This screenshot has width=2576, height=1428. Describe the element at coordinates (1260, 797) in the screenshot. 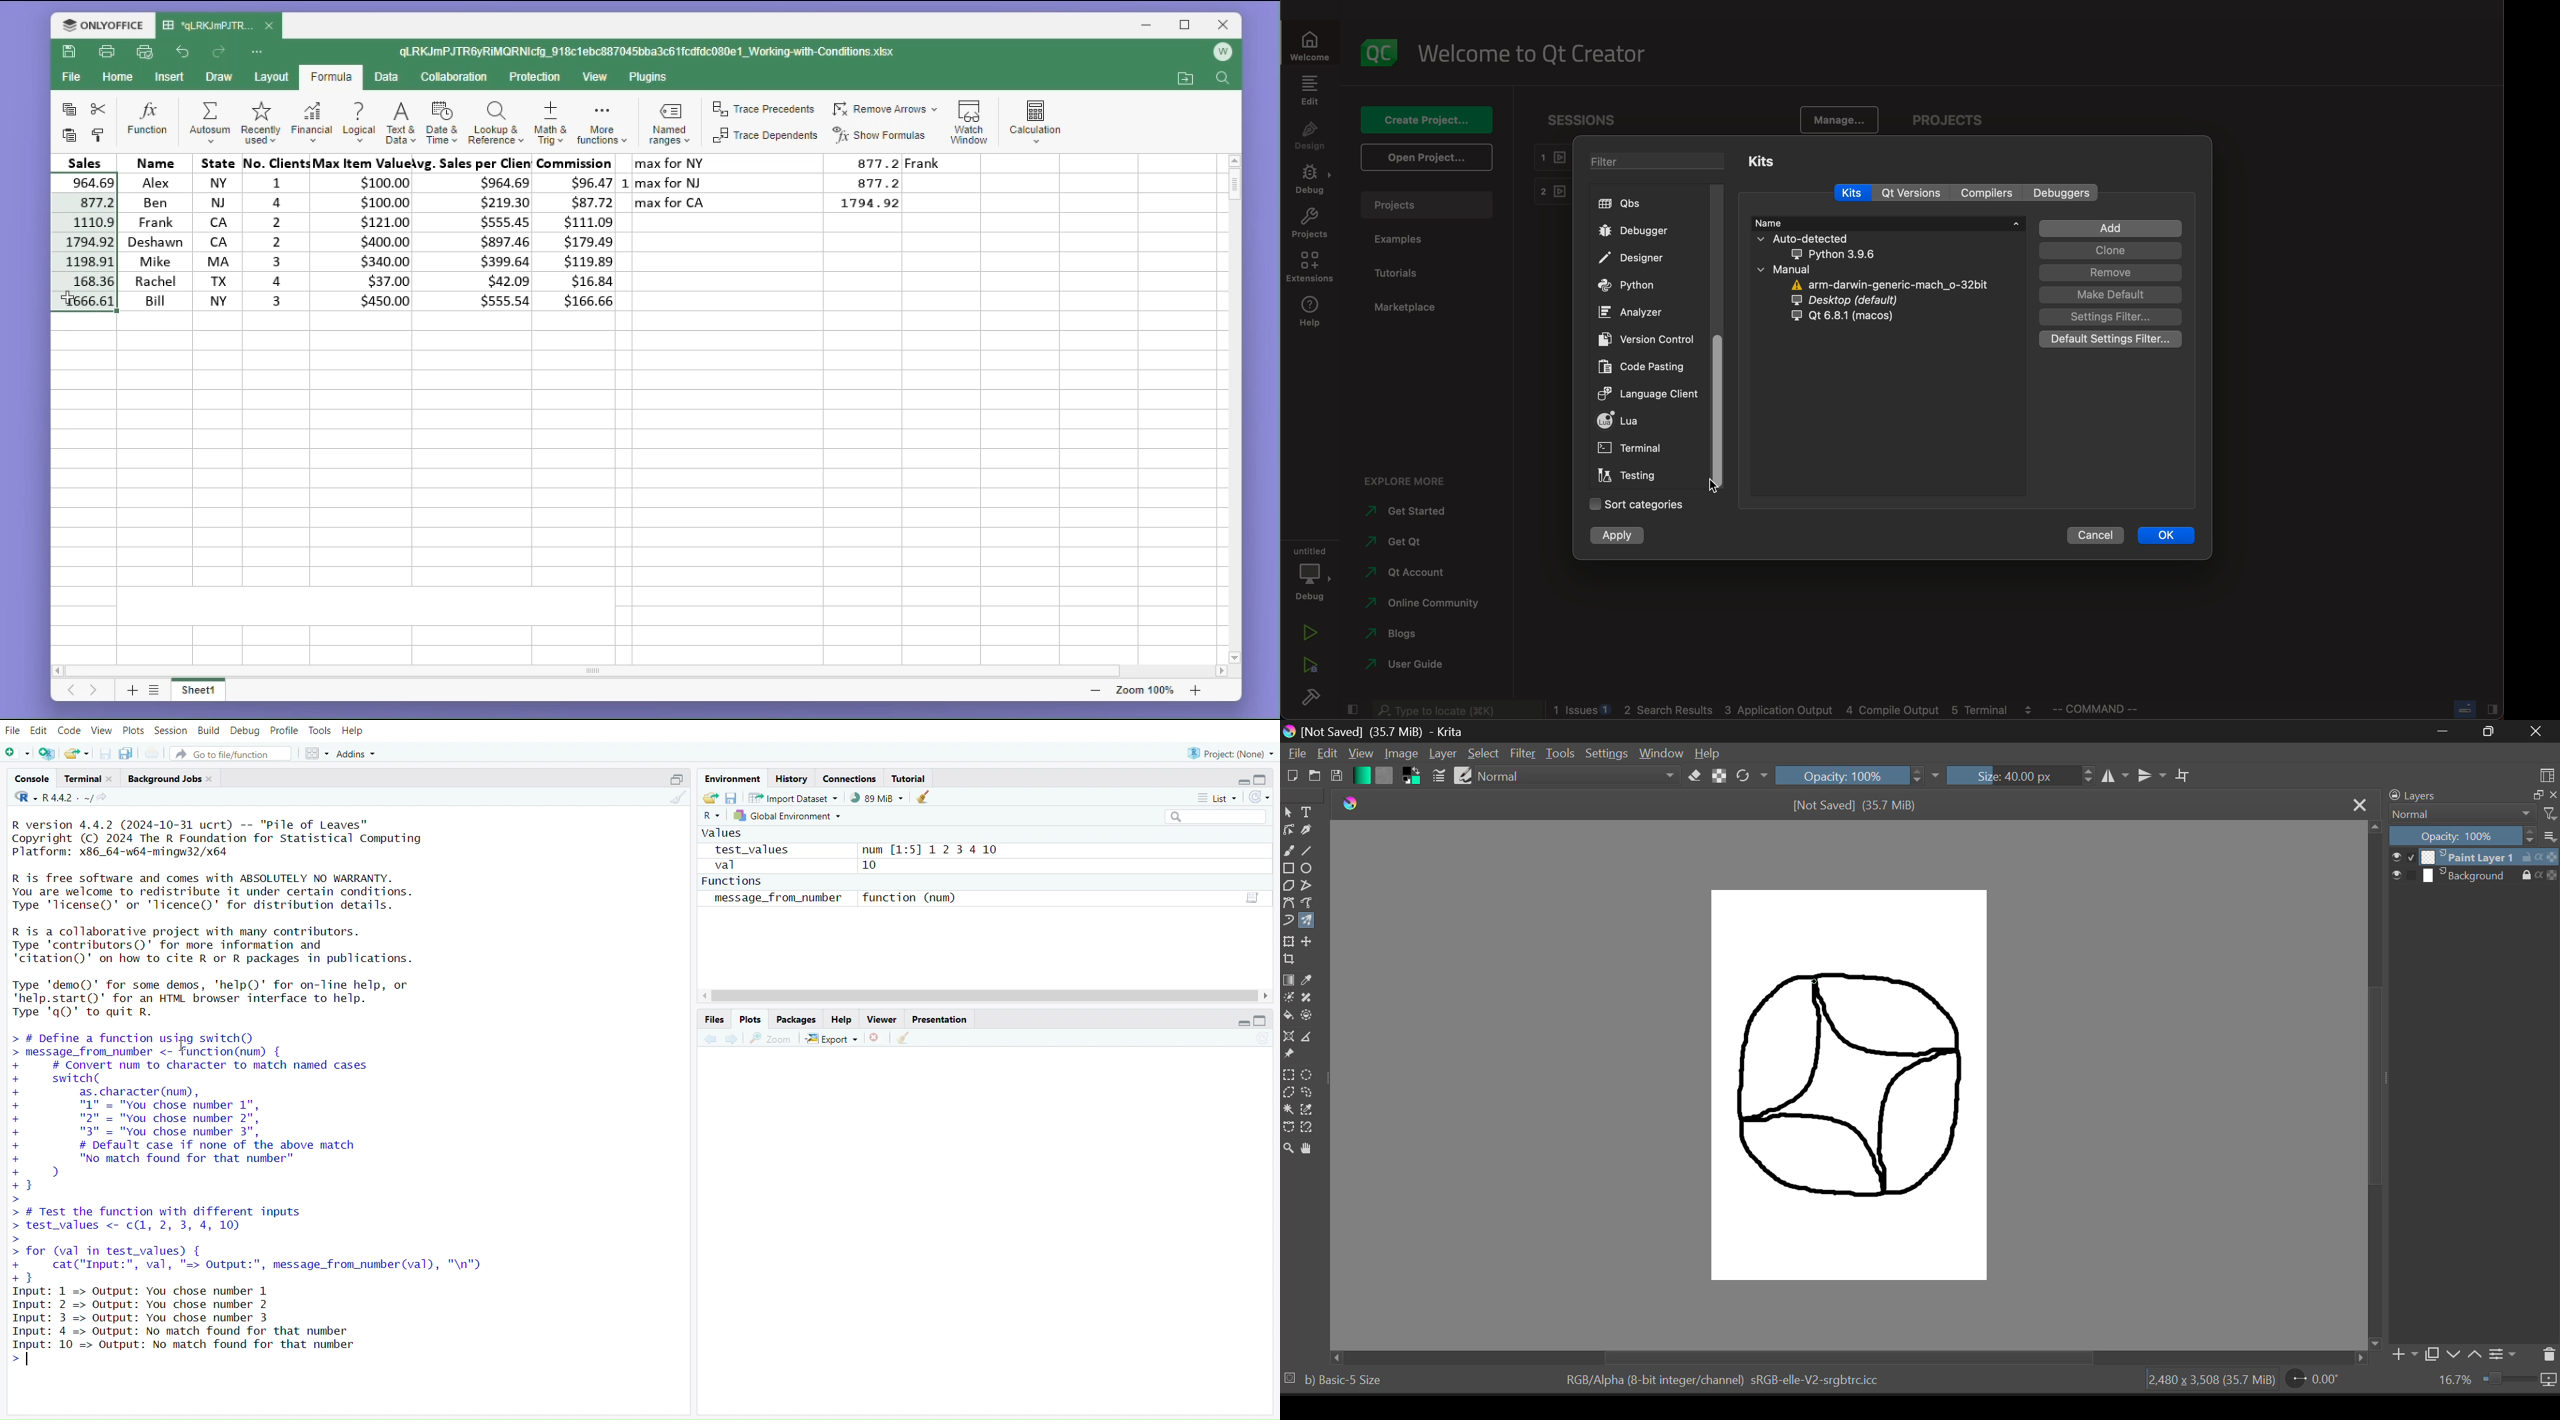

I see `Refresh the list of objects in the environment` at that location.